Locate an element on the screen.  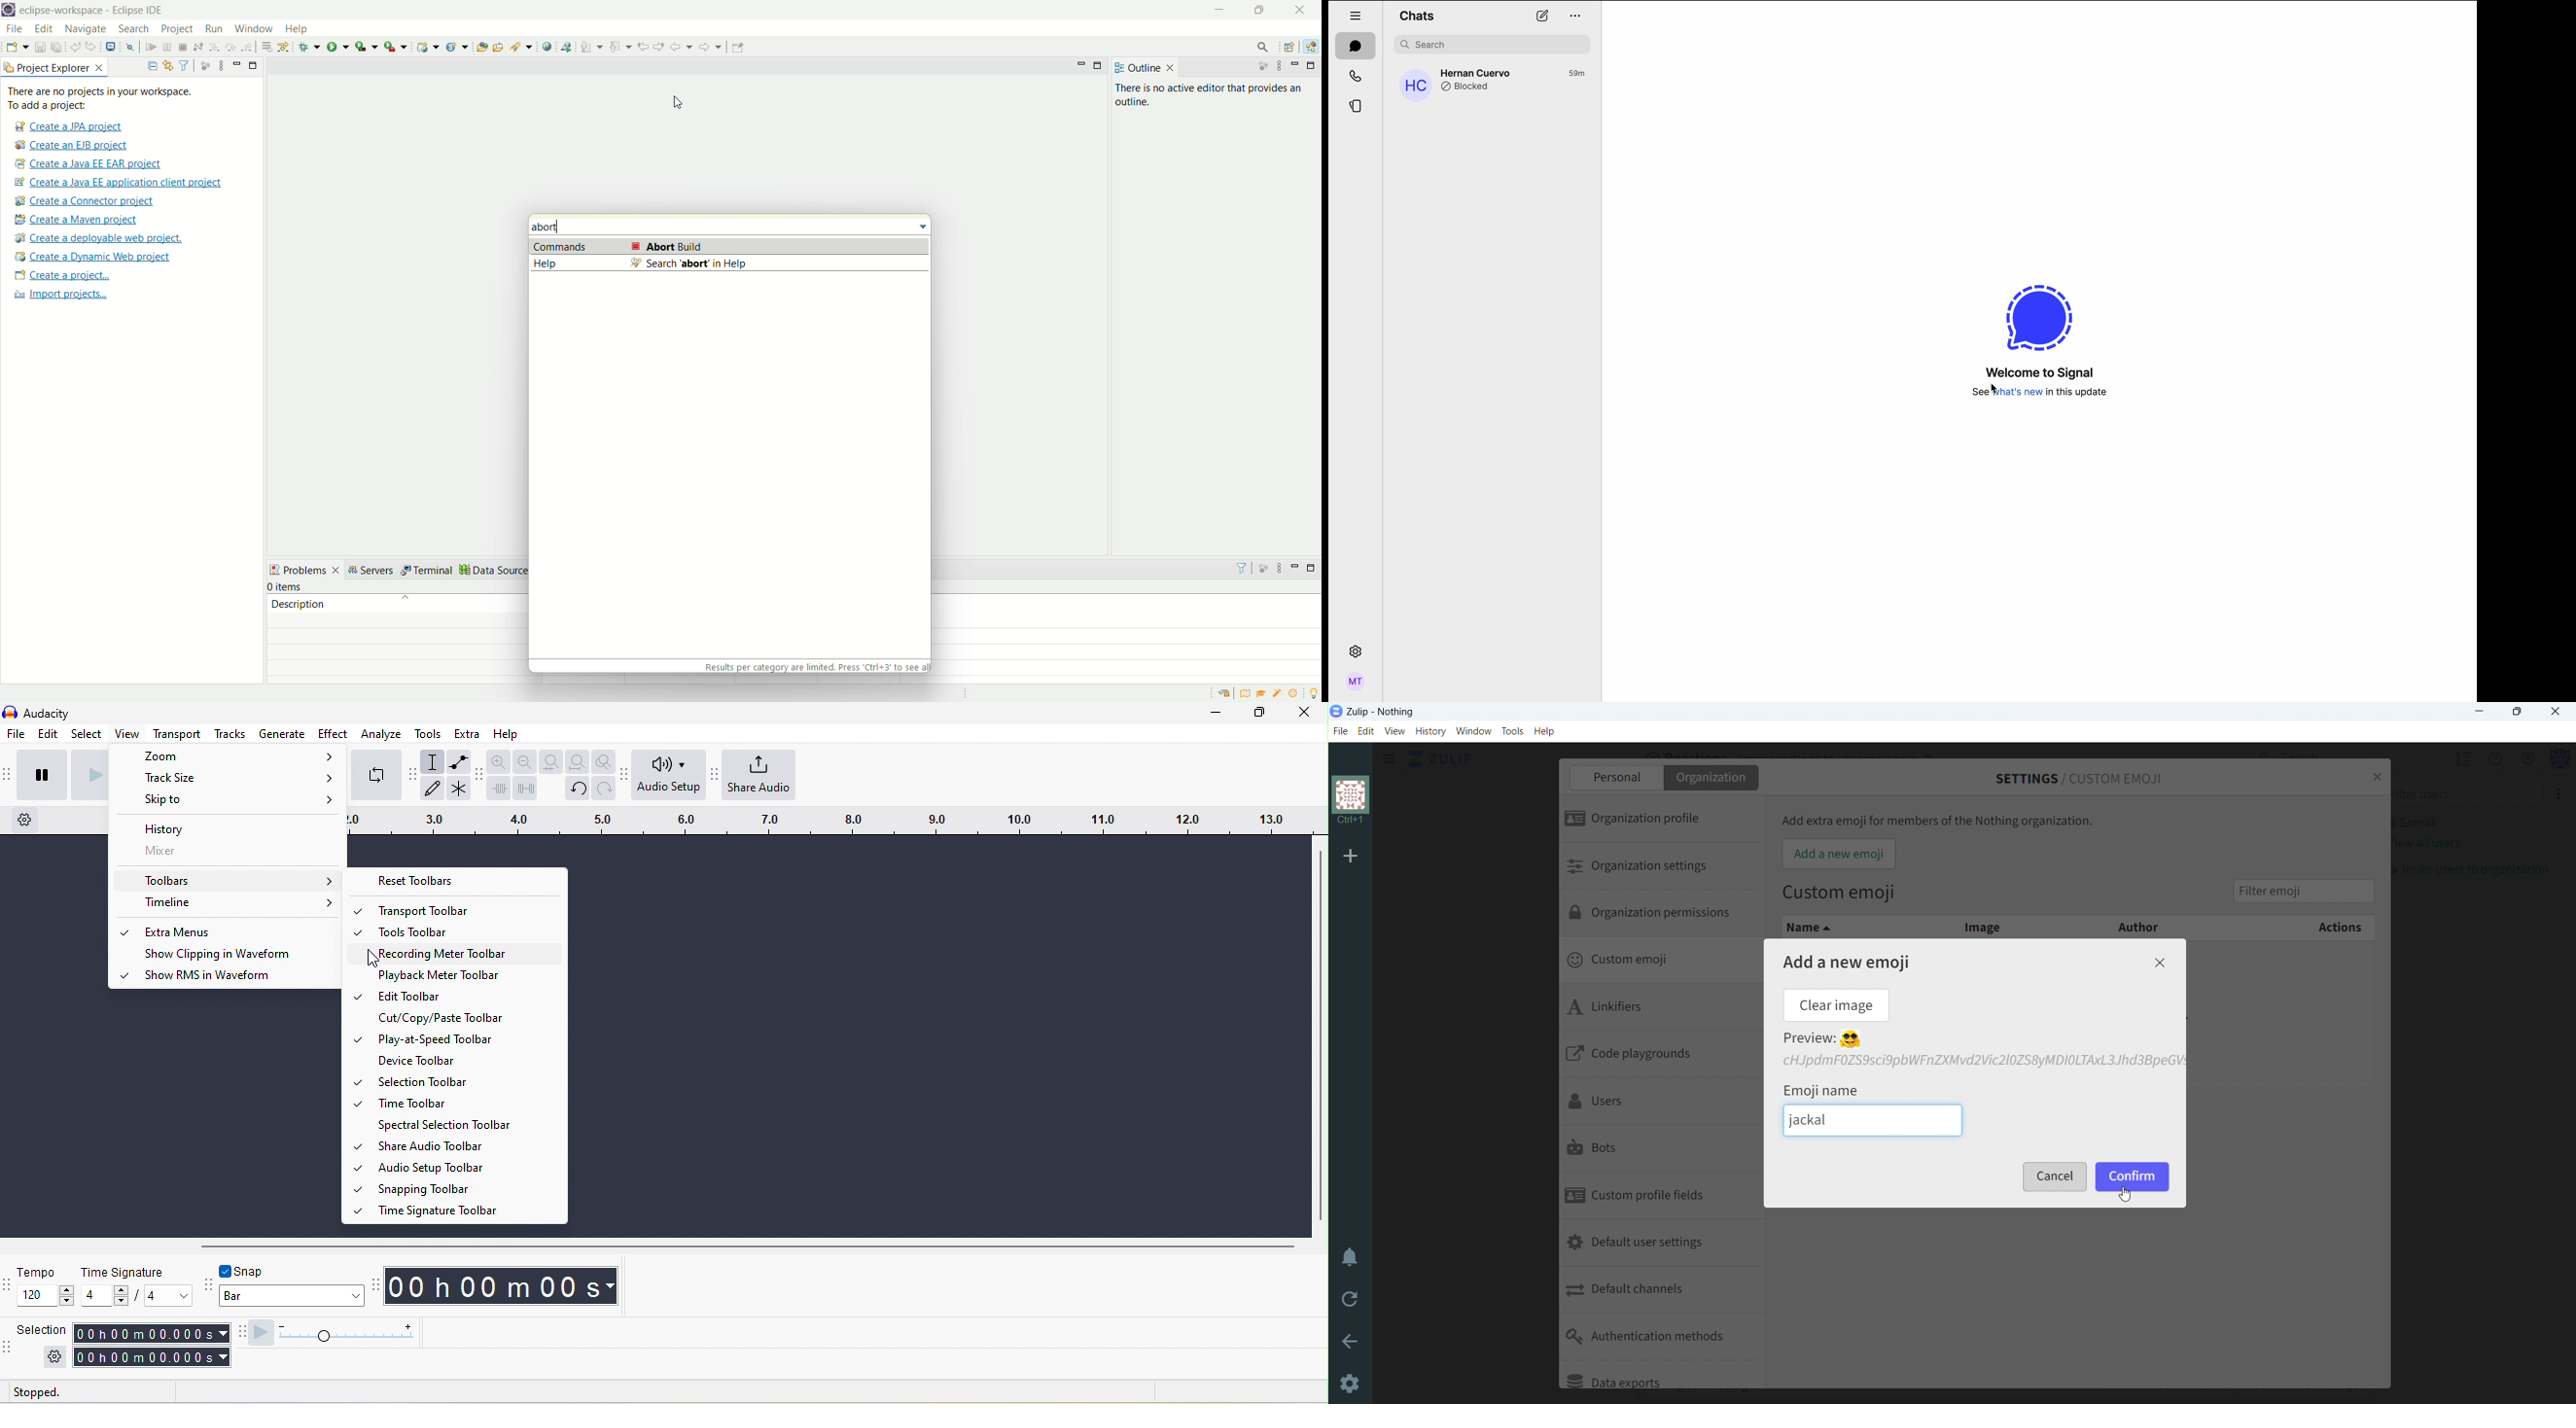
custom profile fields is located at coordinates (1661, 1197).